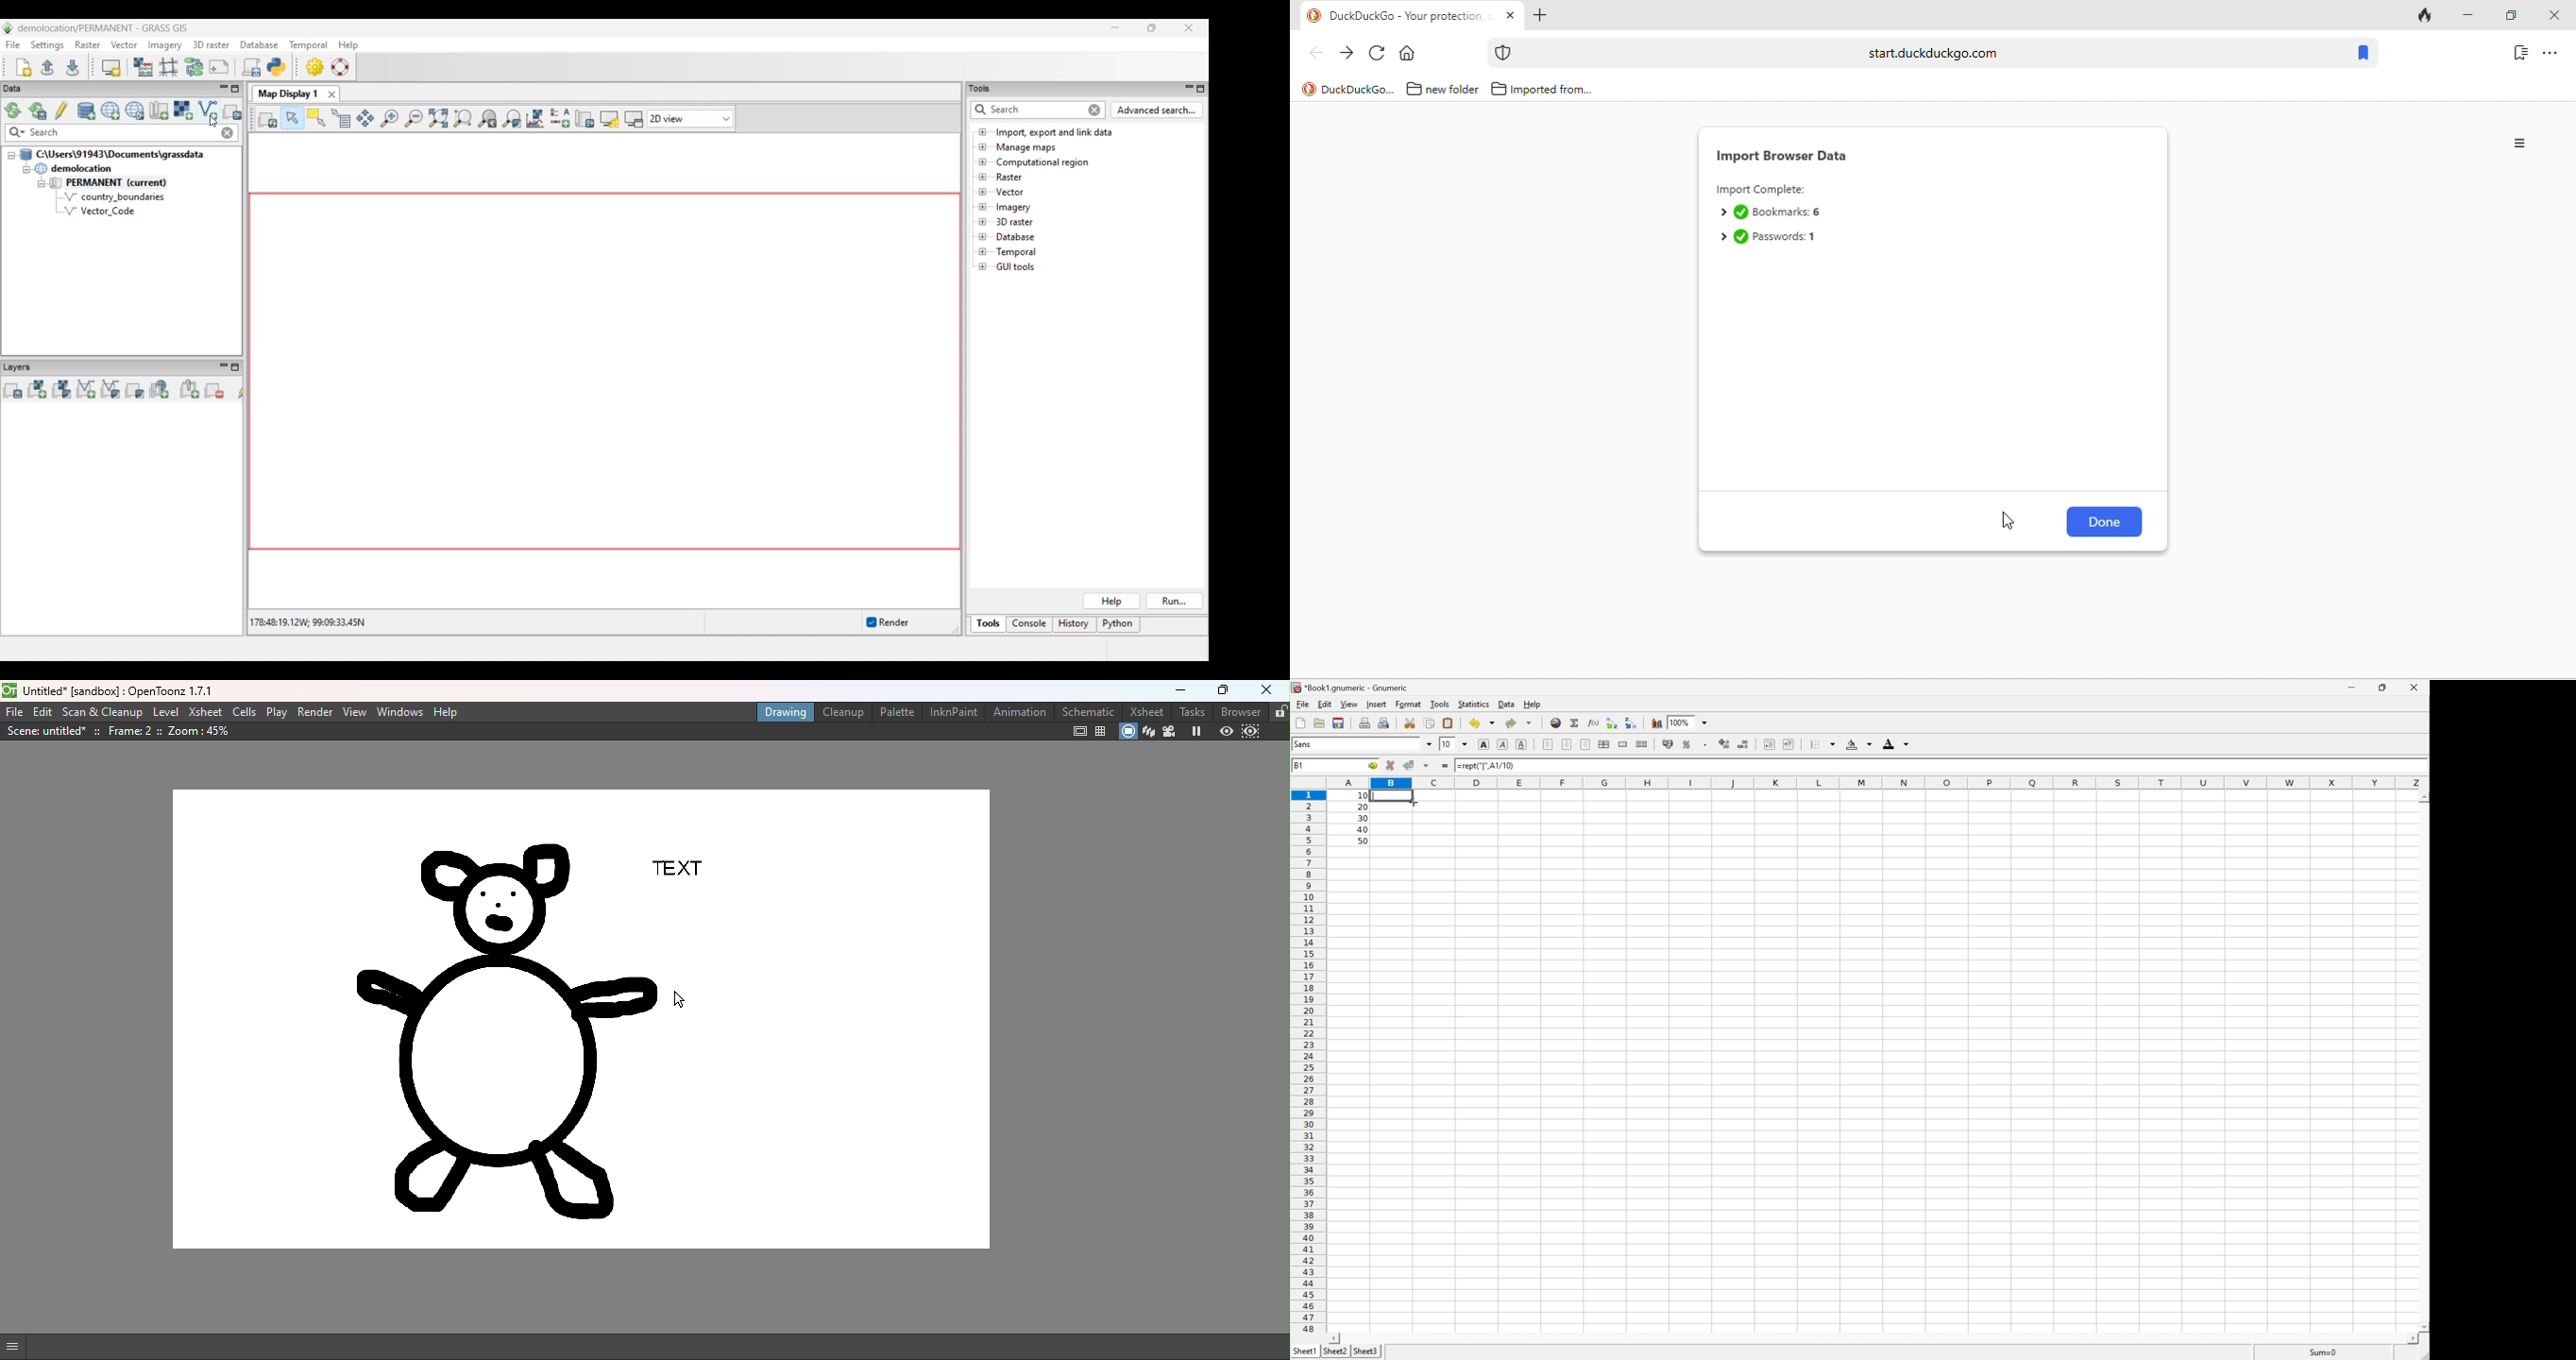 The height and width of the screenshot is (1372, 2576). I want to click on Import Browser Data, so click(1784, 156).